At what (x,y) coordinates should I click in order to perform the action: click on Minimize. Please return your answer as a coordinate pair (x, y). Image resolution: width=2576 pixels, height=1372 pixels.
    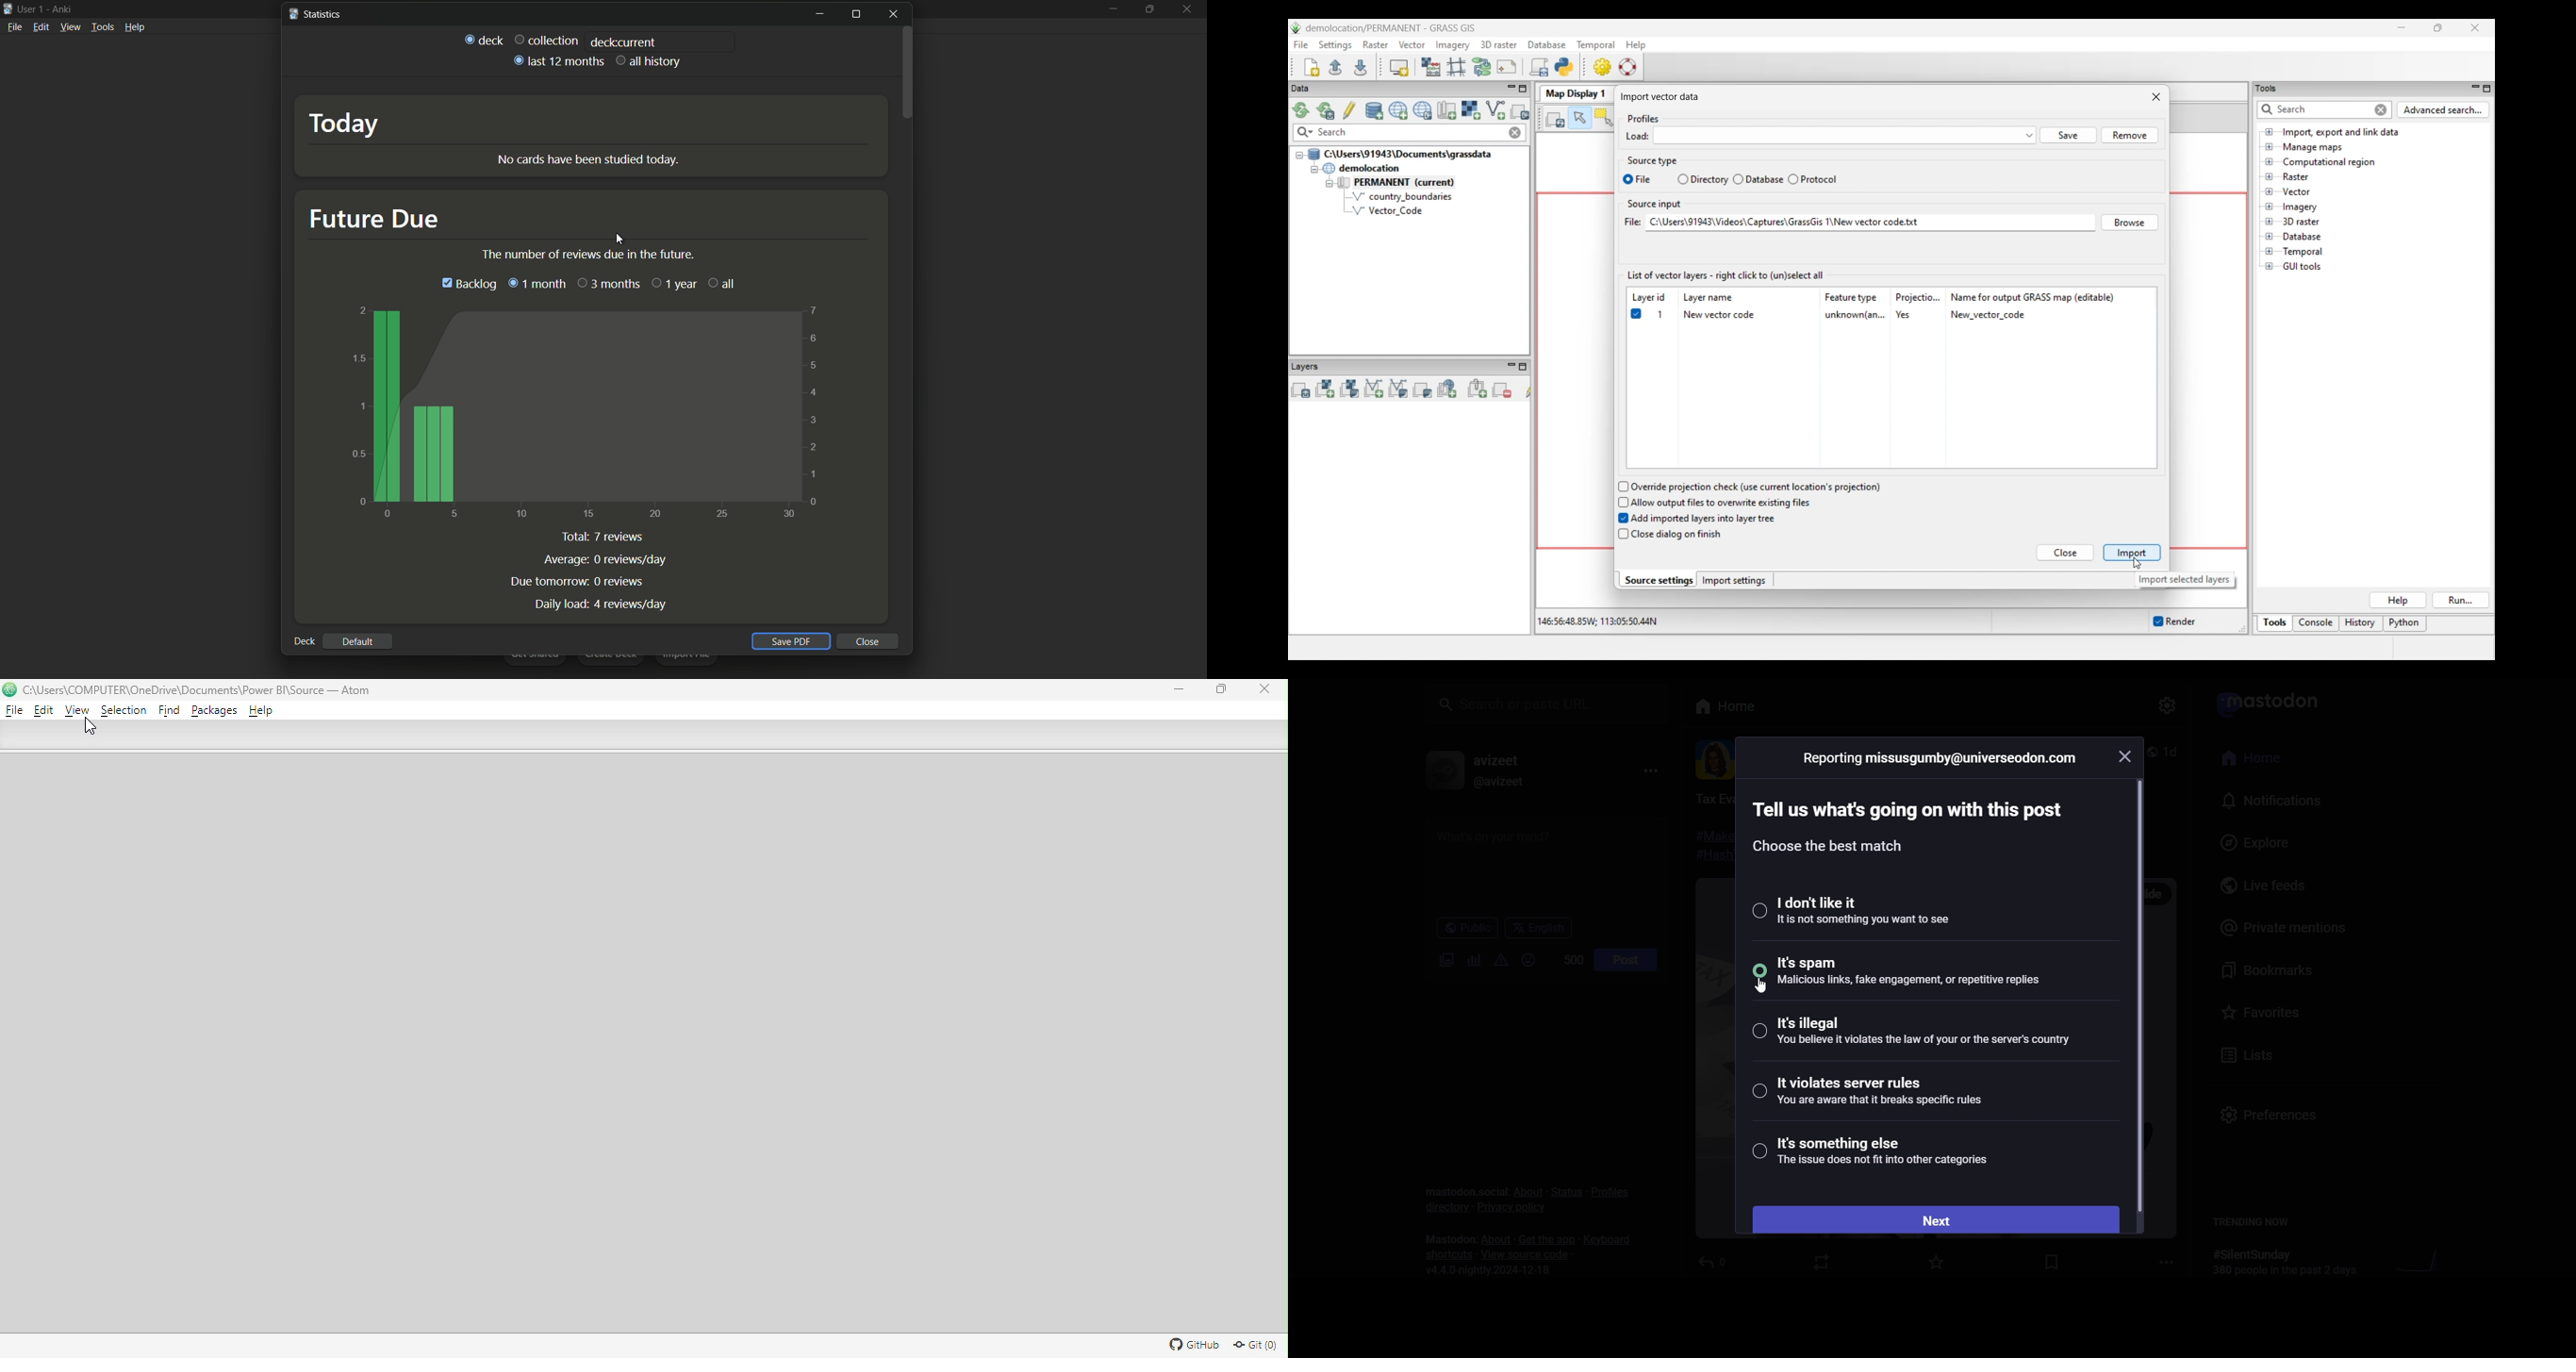
    Looking at the image, I should click on (1175, 688).